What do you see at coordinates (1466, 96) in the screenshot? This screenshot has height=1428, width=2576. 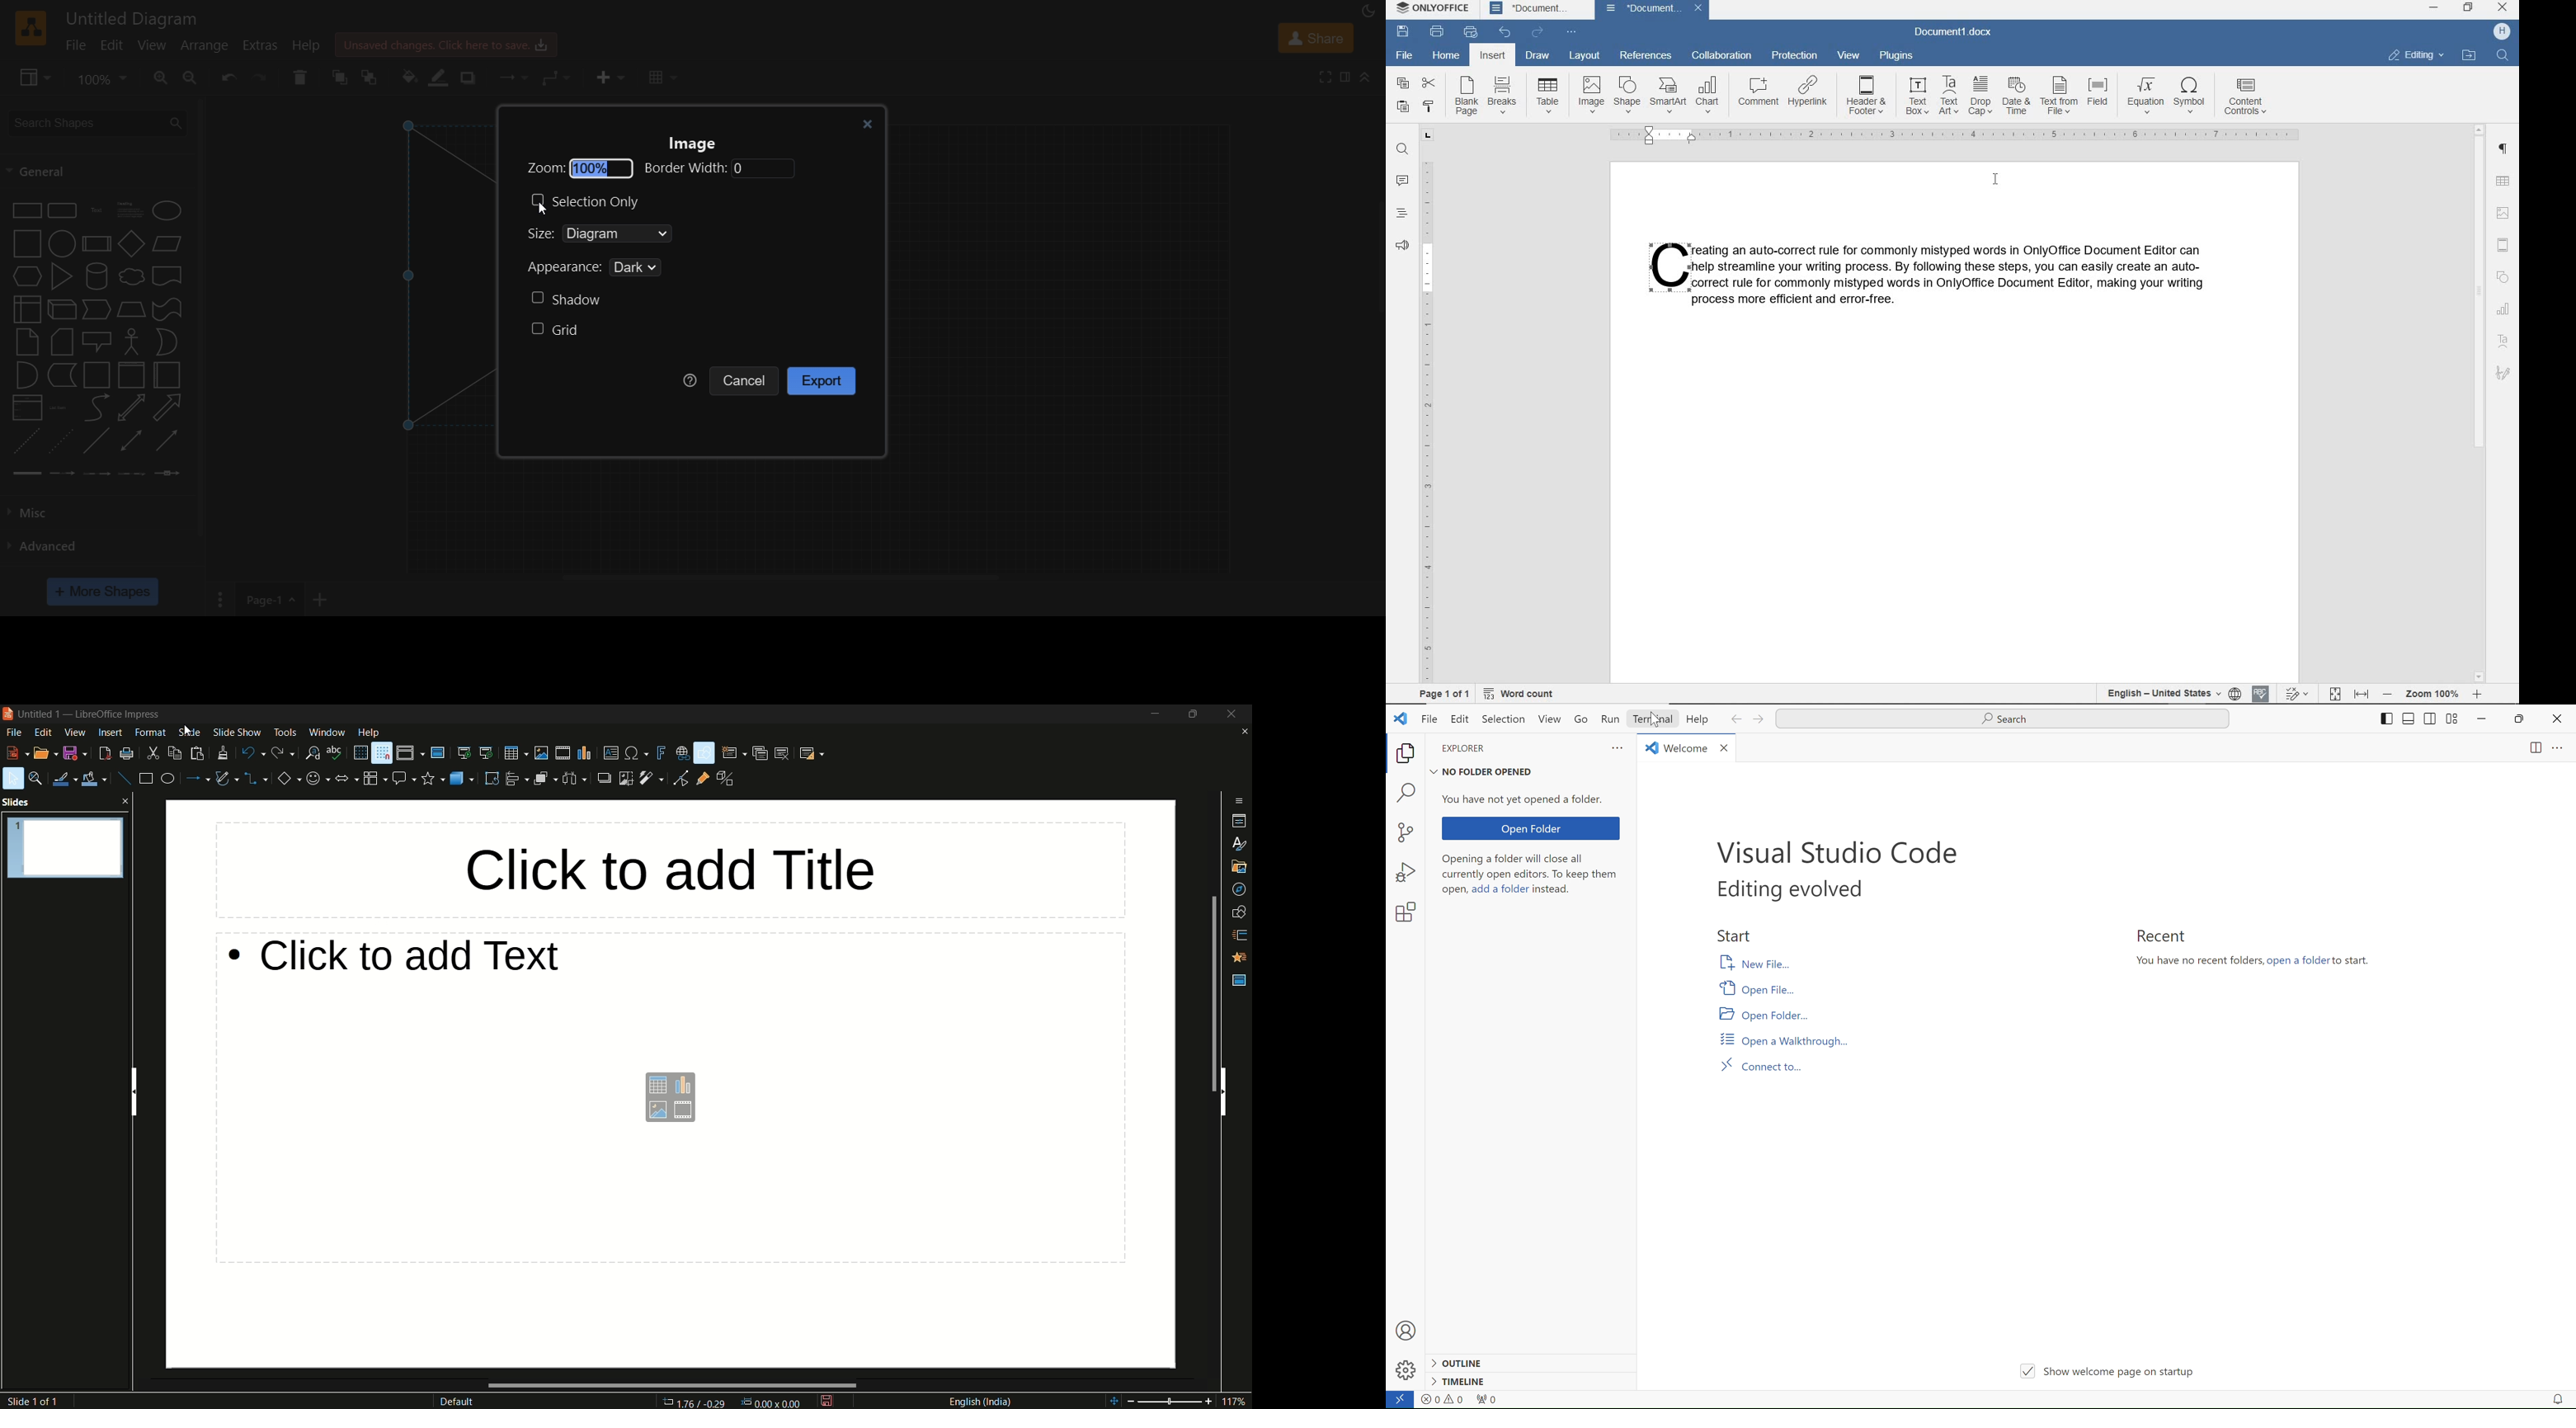 I see `blank page` at bounding box center [1466, 96].